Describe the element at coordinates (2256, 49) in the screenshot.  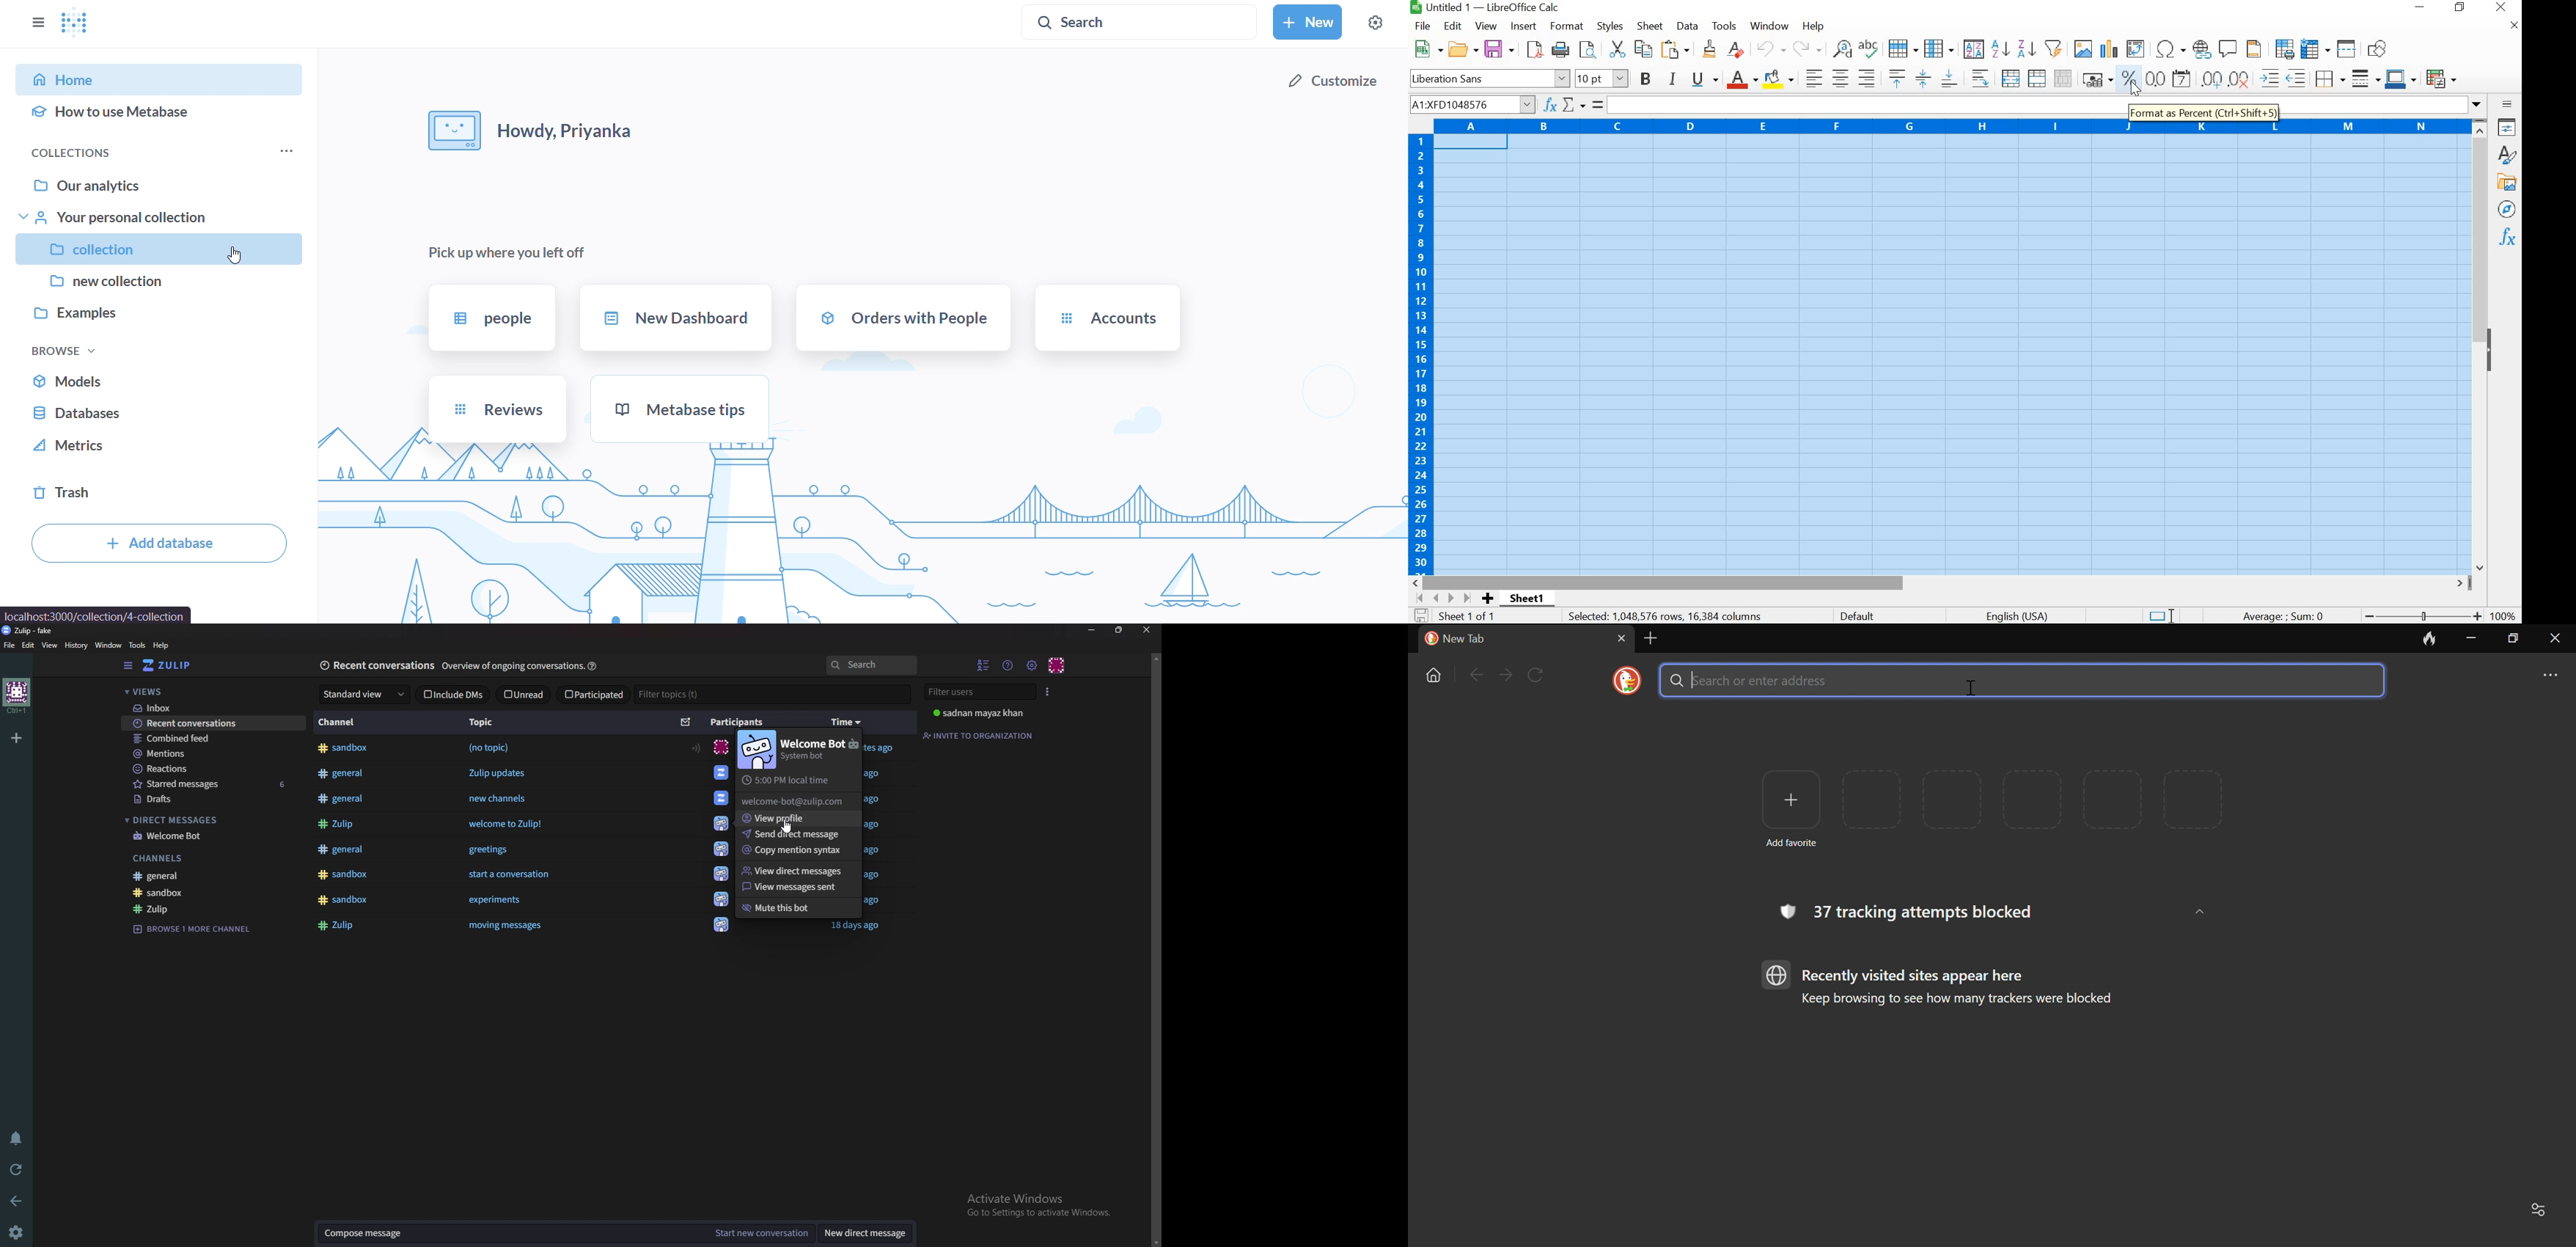
I see `Headers and Footers` at that location.